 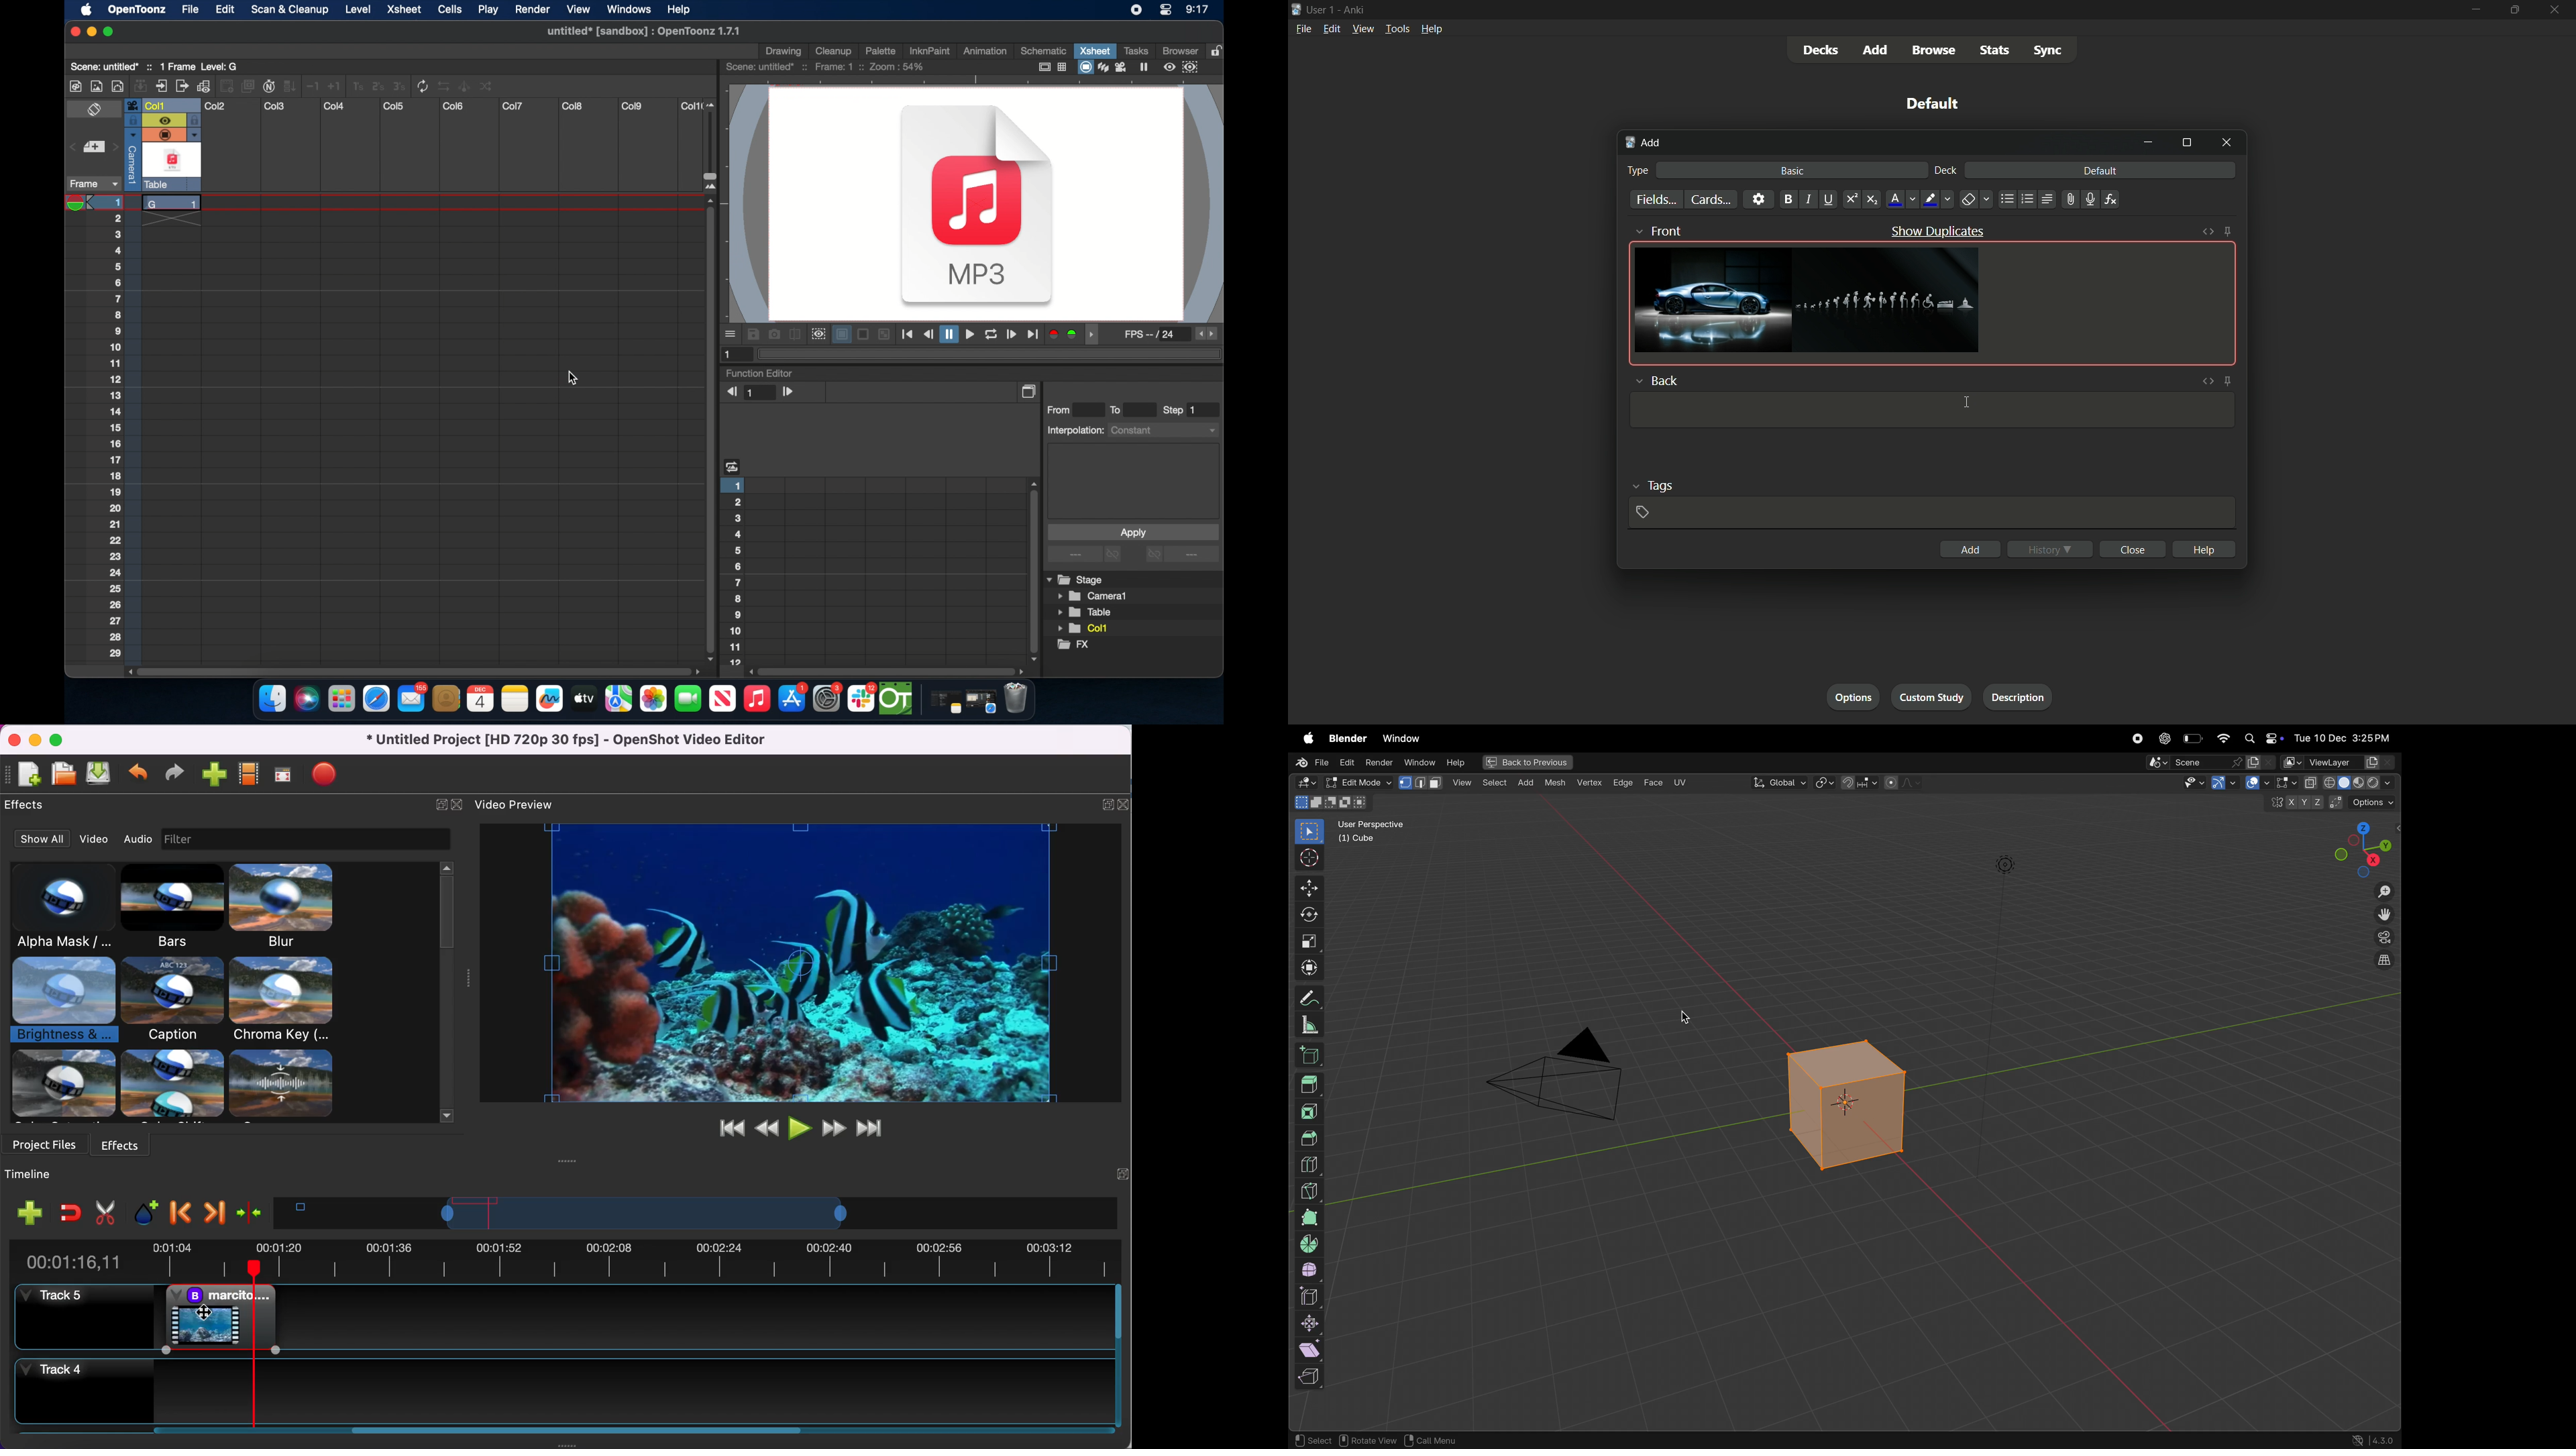 I want to click on help menu, so click(x=1432, y=30).